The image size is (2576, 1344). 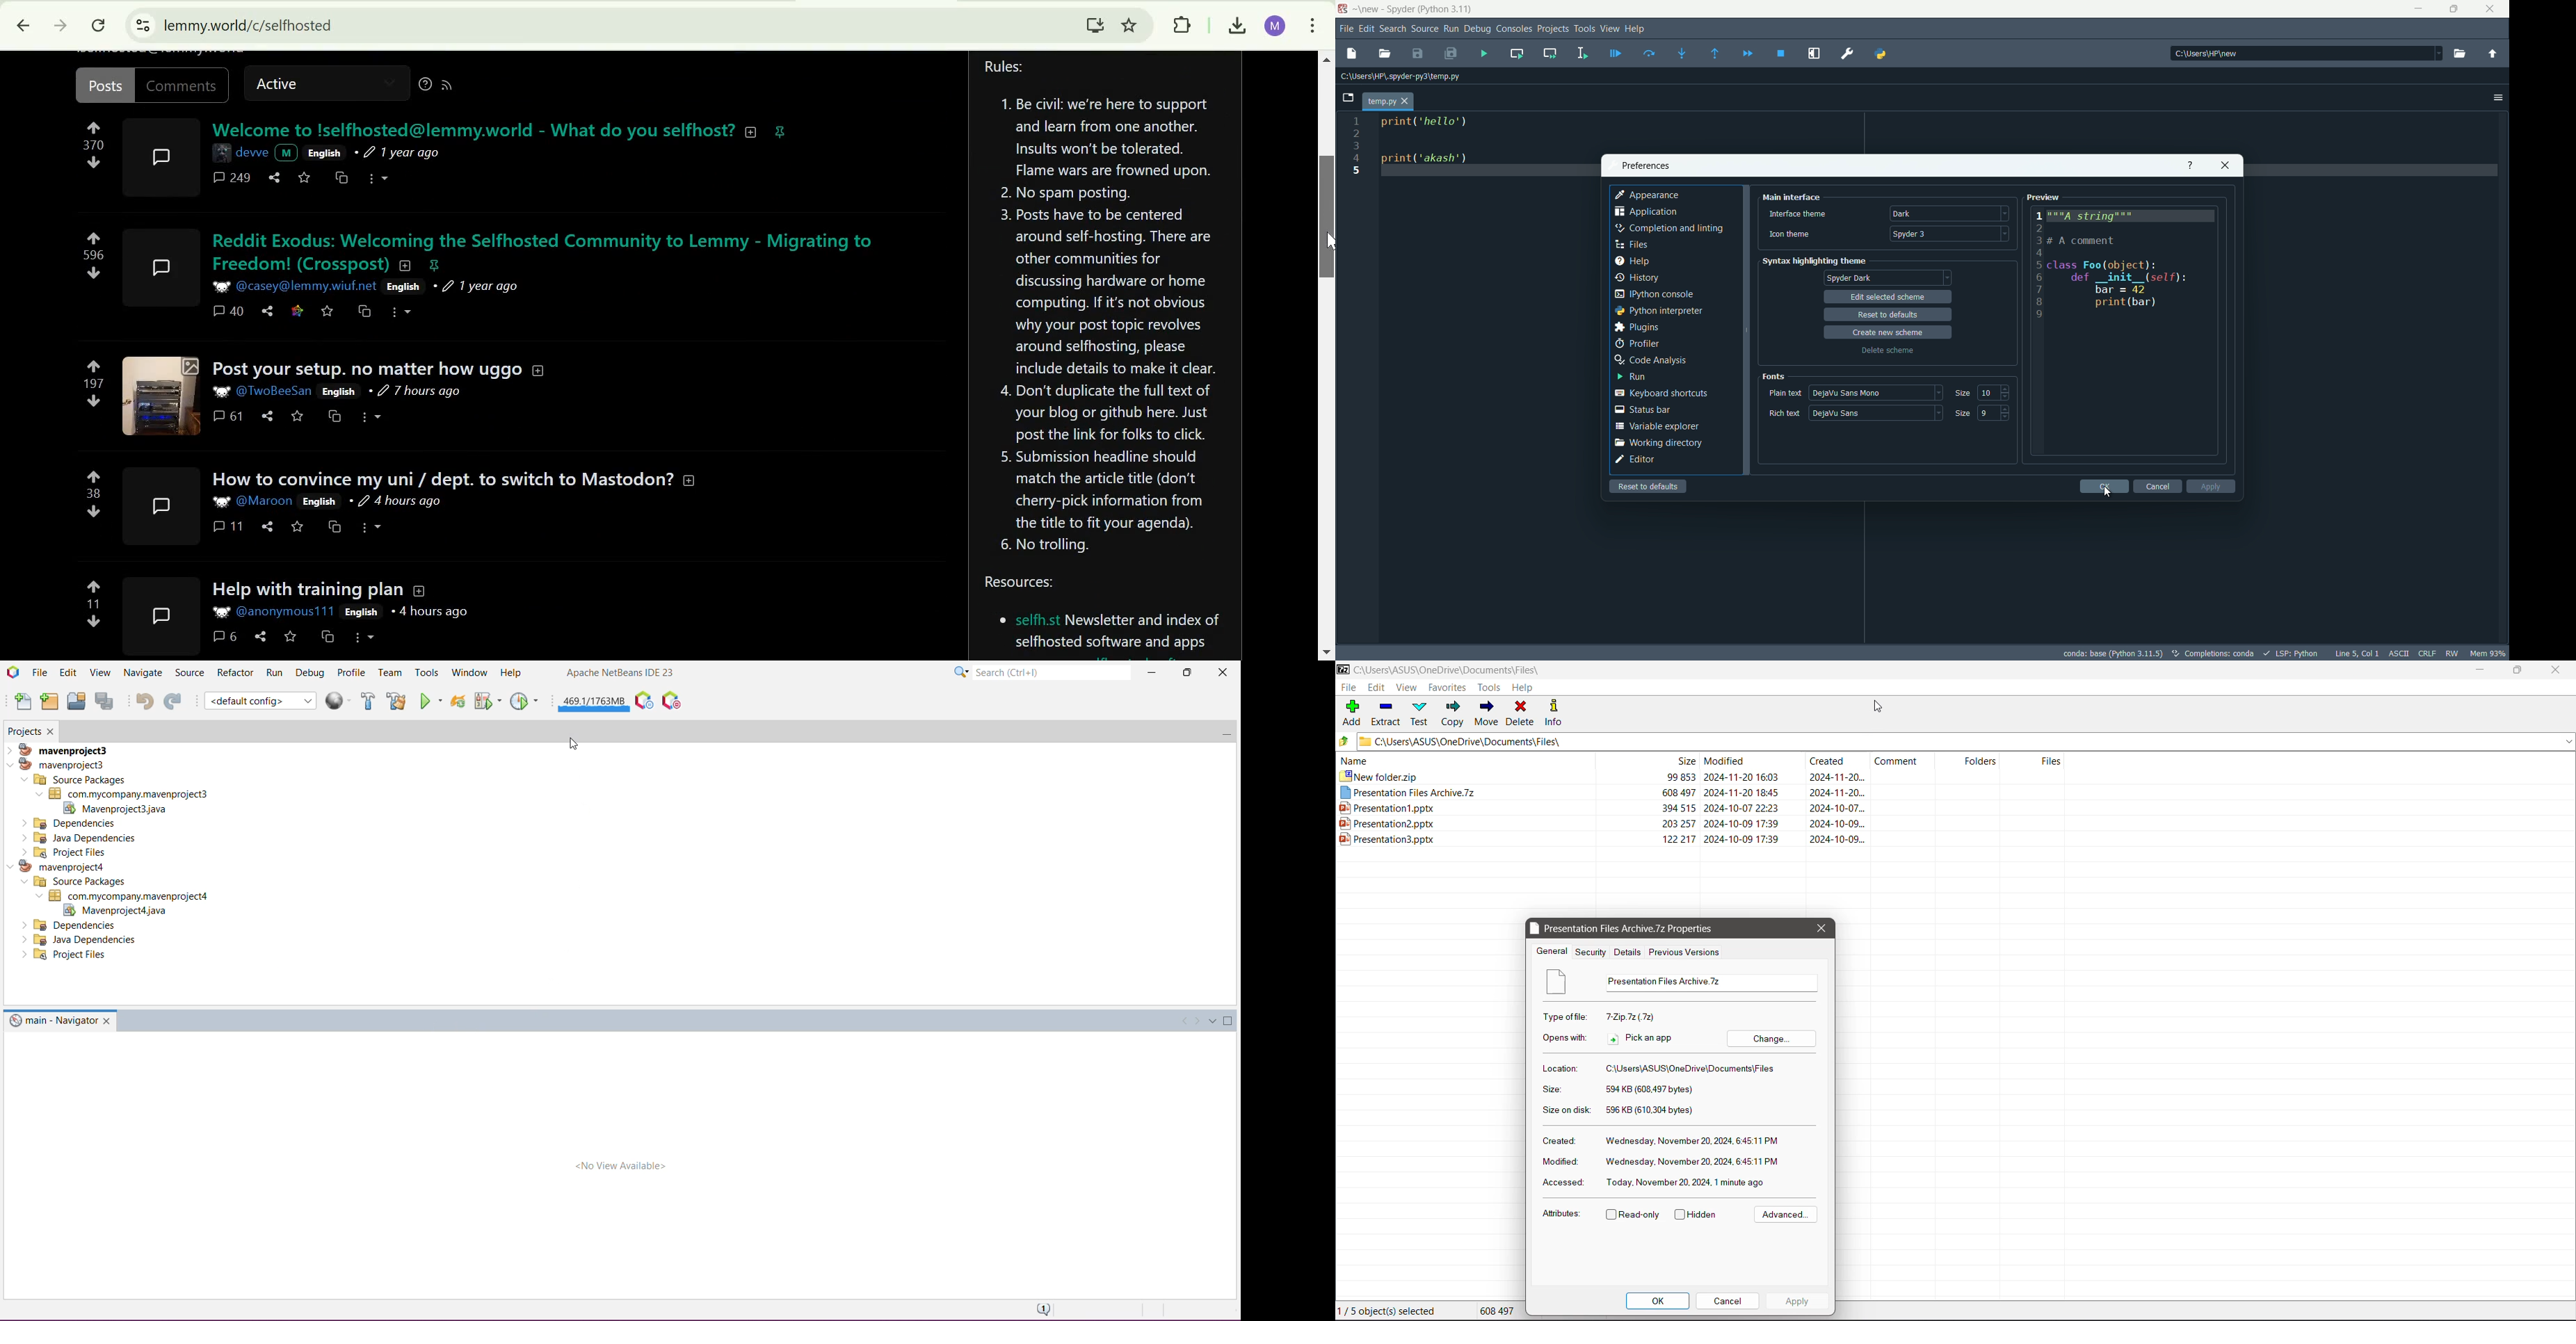 I want to click on file menu, so click(x=1346, y=29).